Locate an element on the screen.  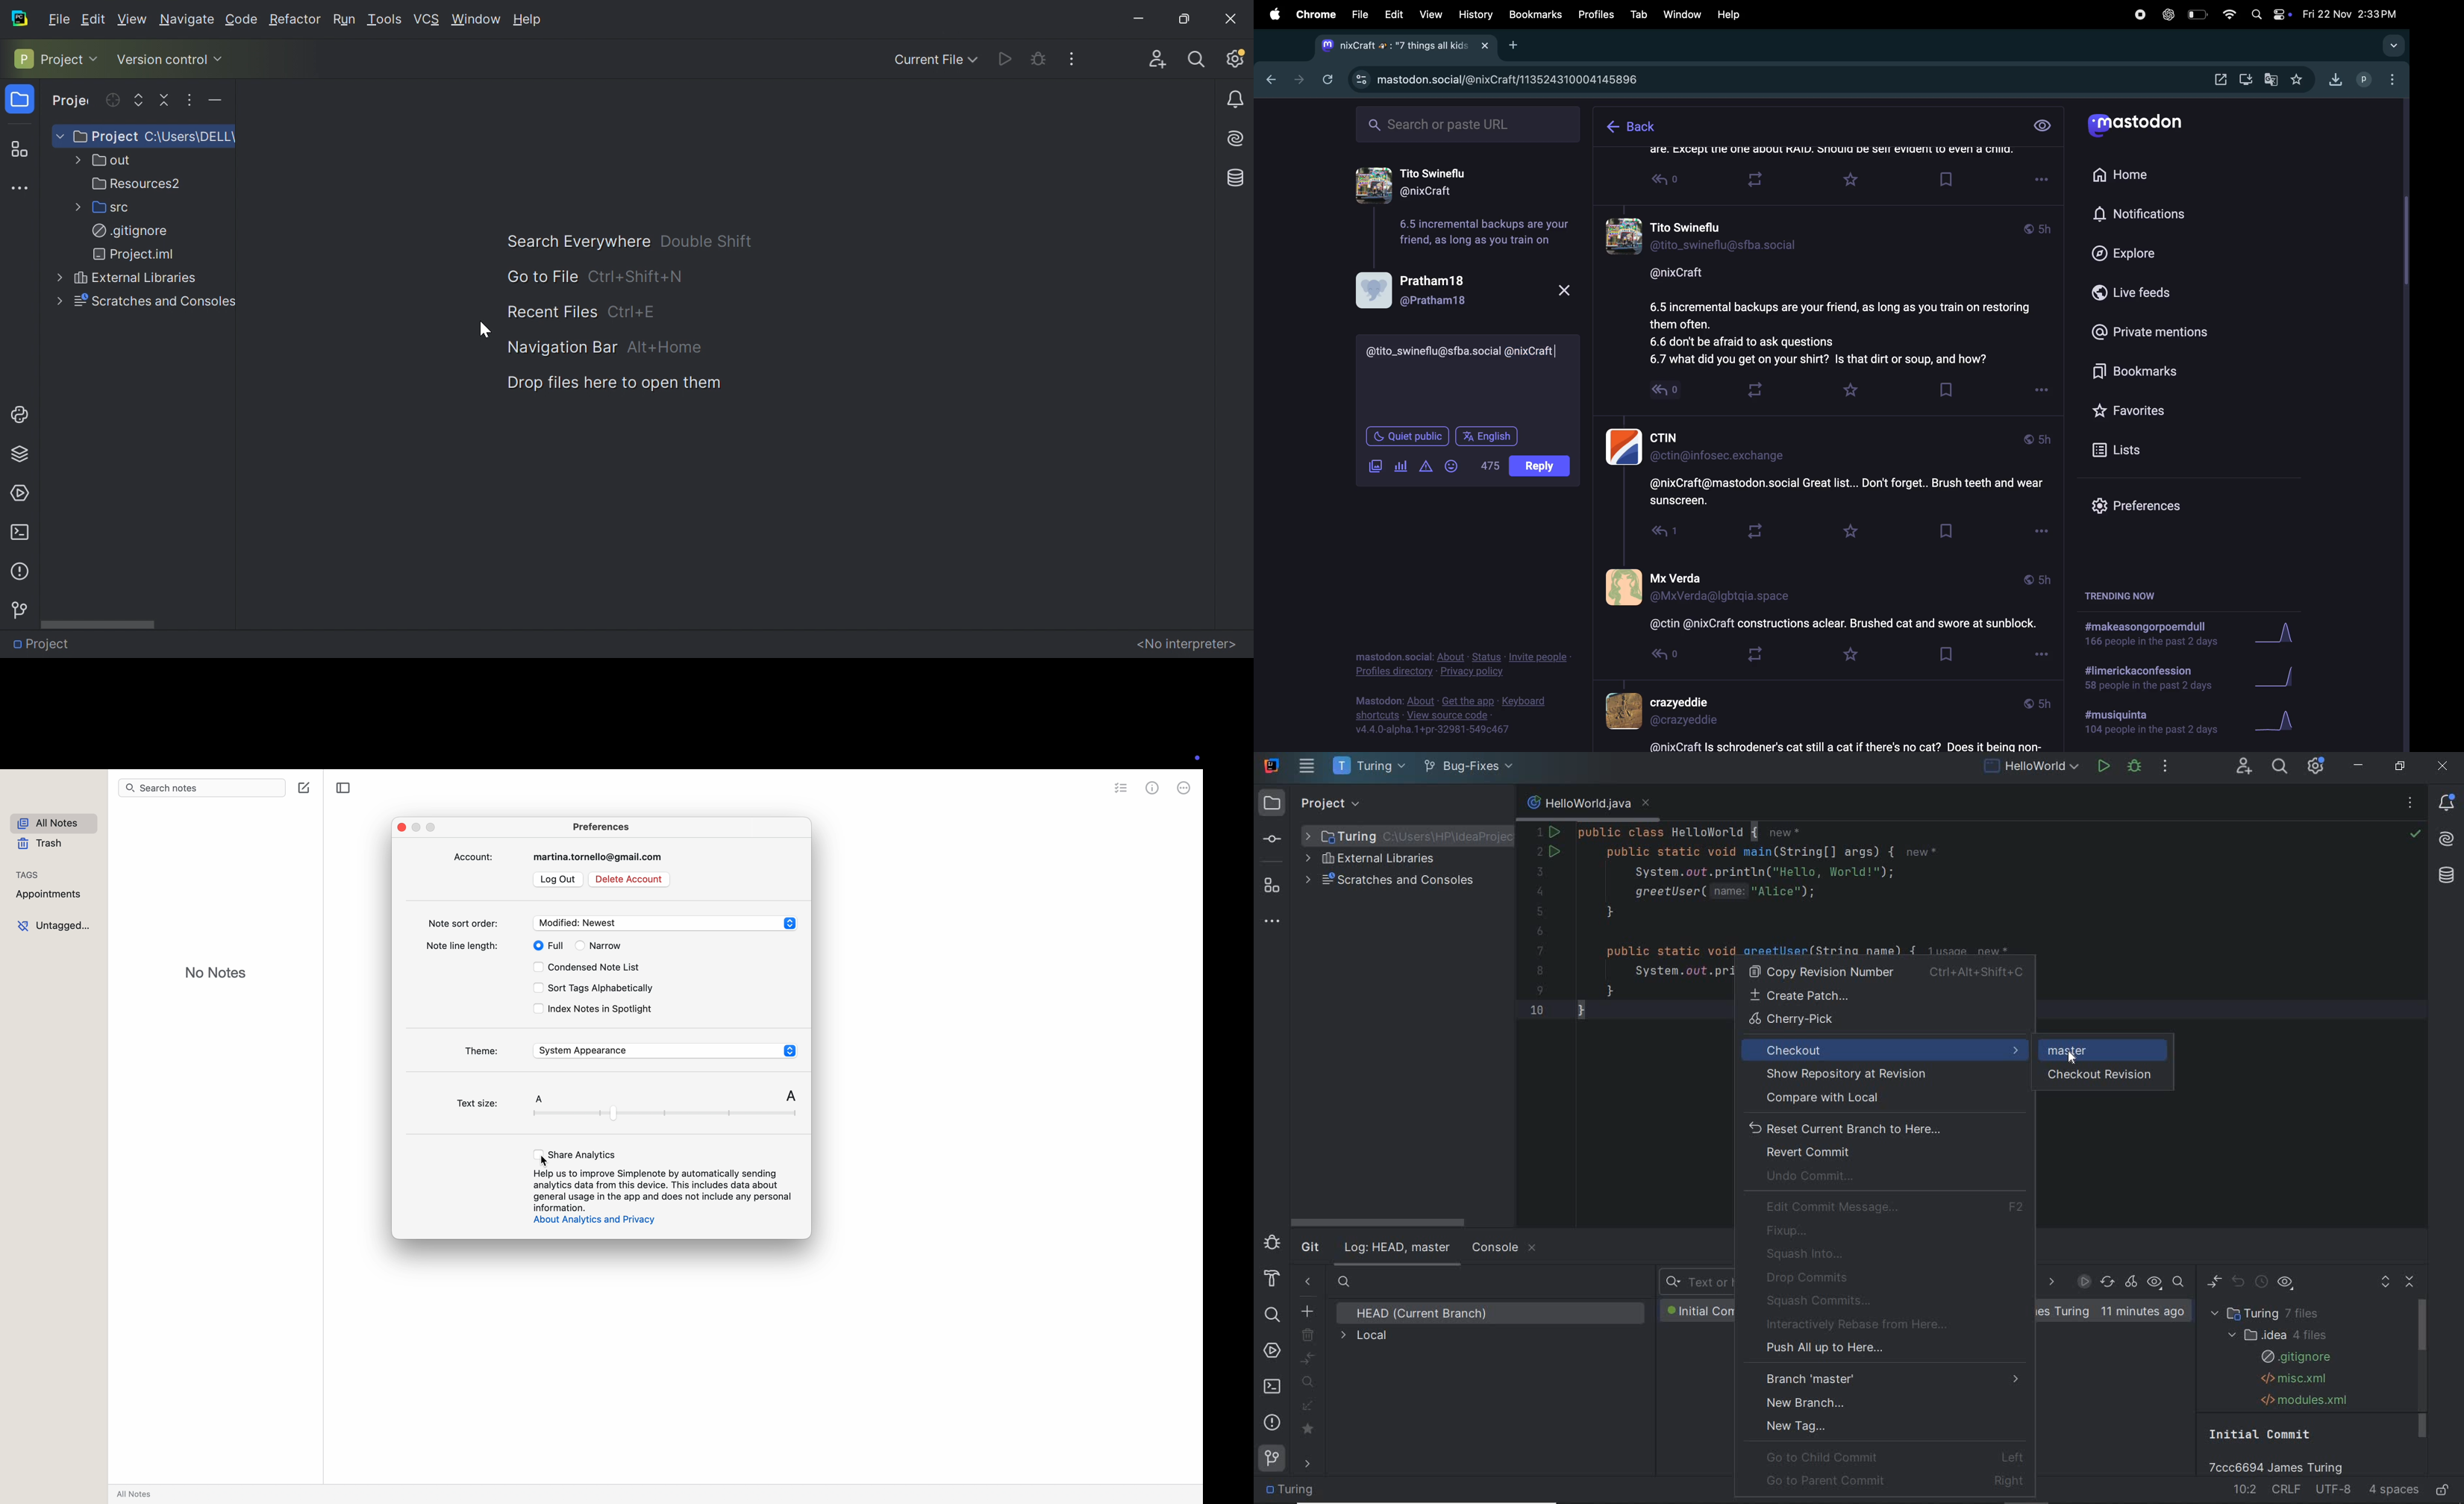
preferences is located at coordinates (604, 826).